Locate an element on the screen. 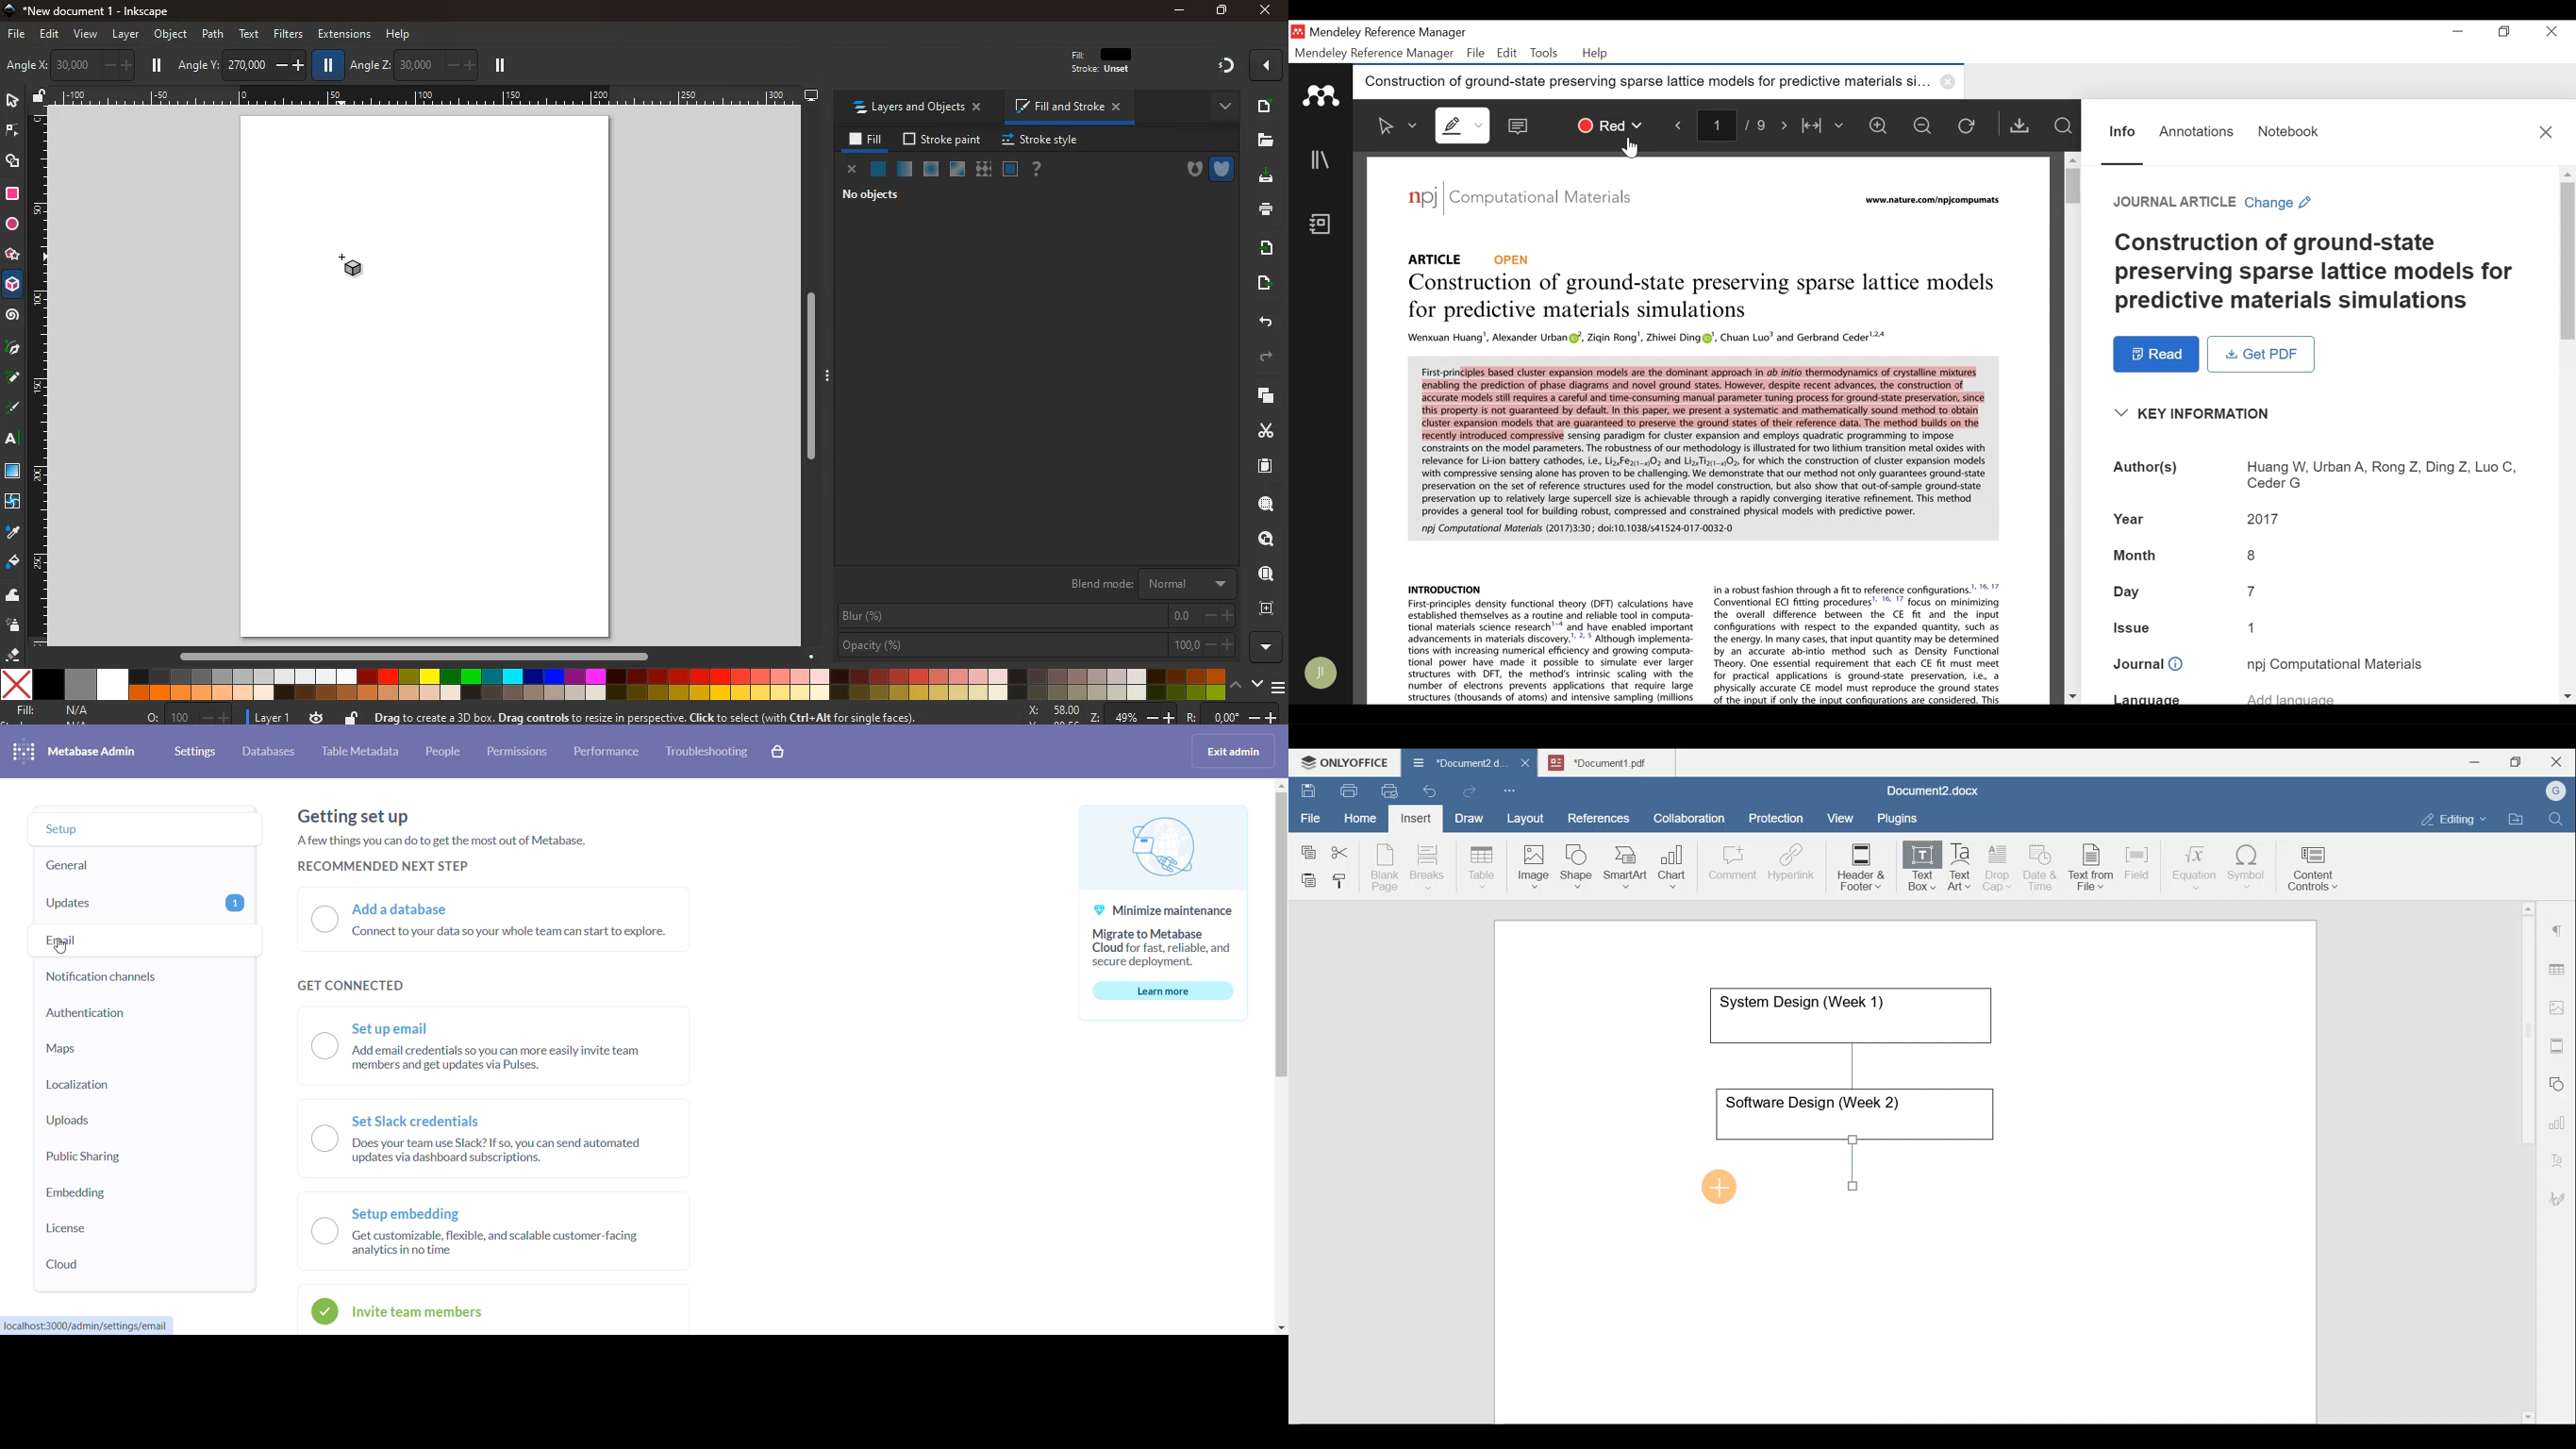  Mendeley Logo is located at coordinates (1321, 95).